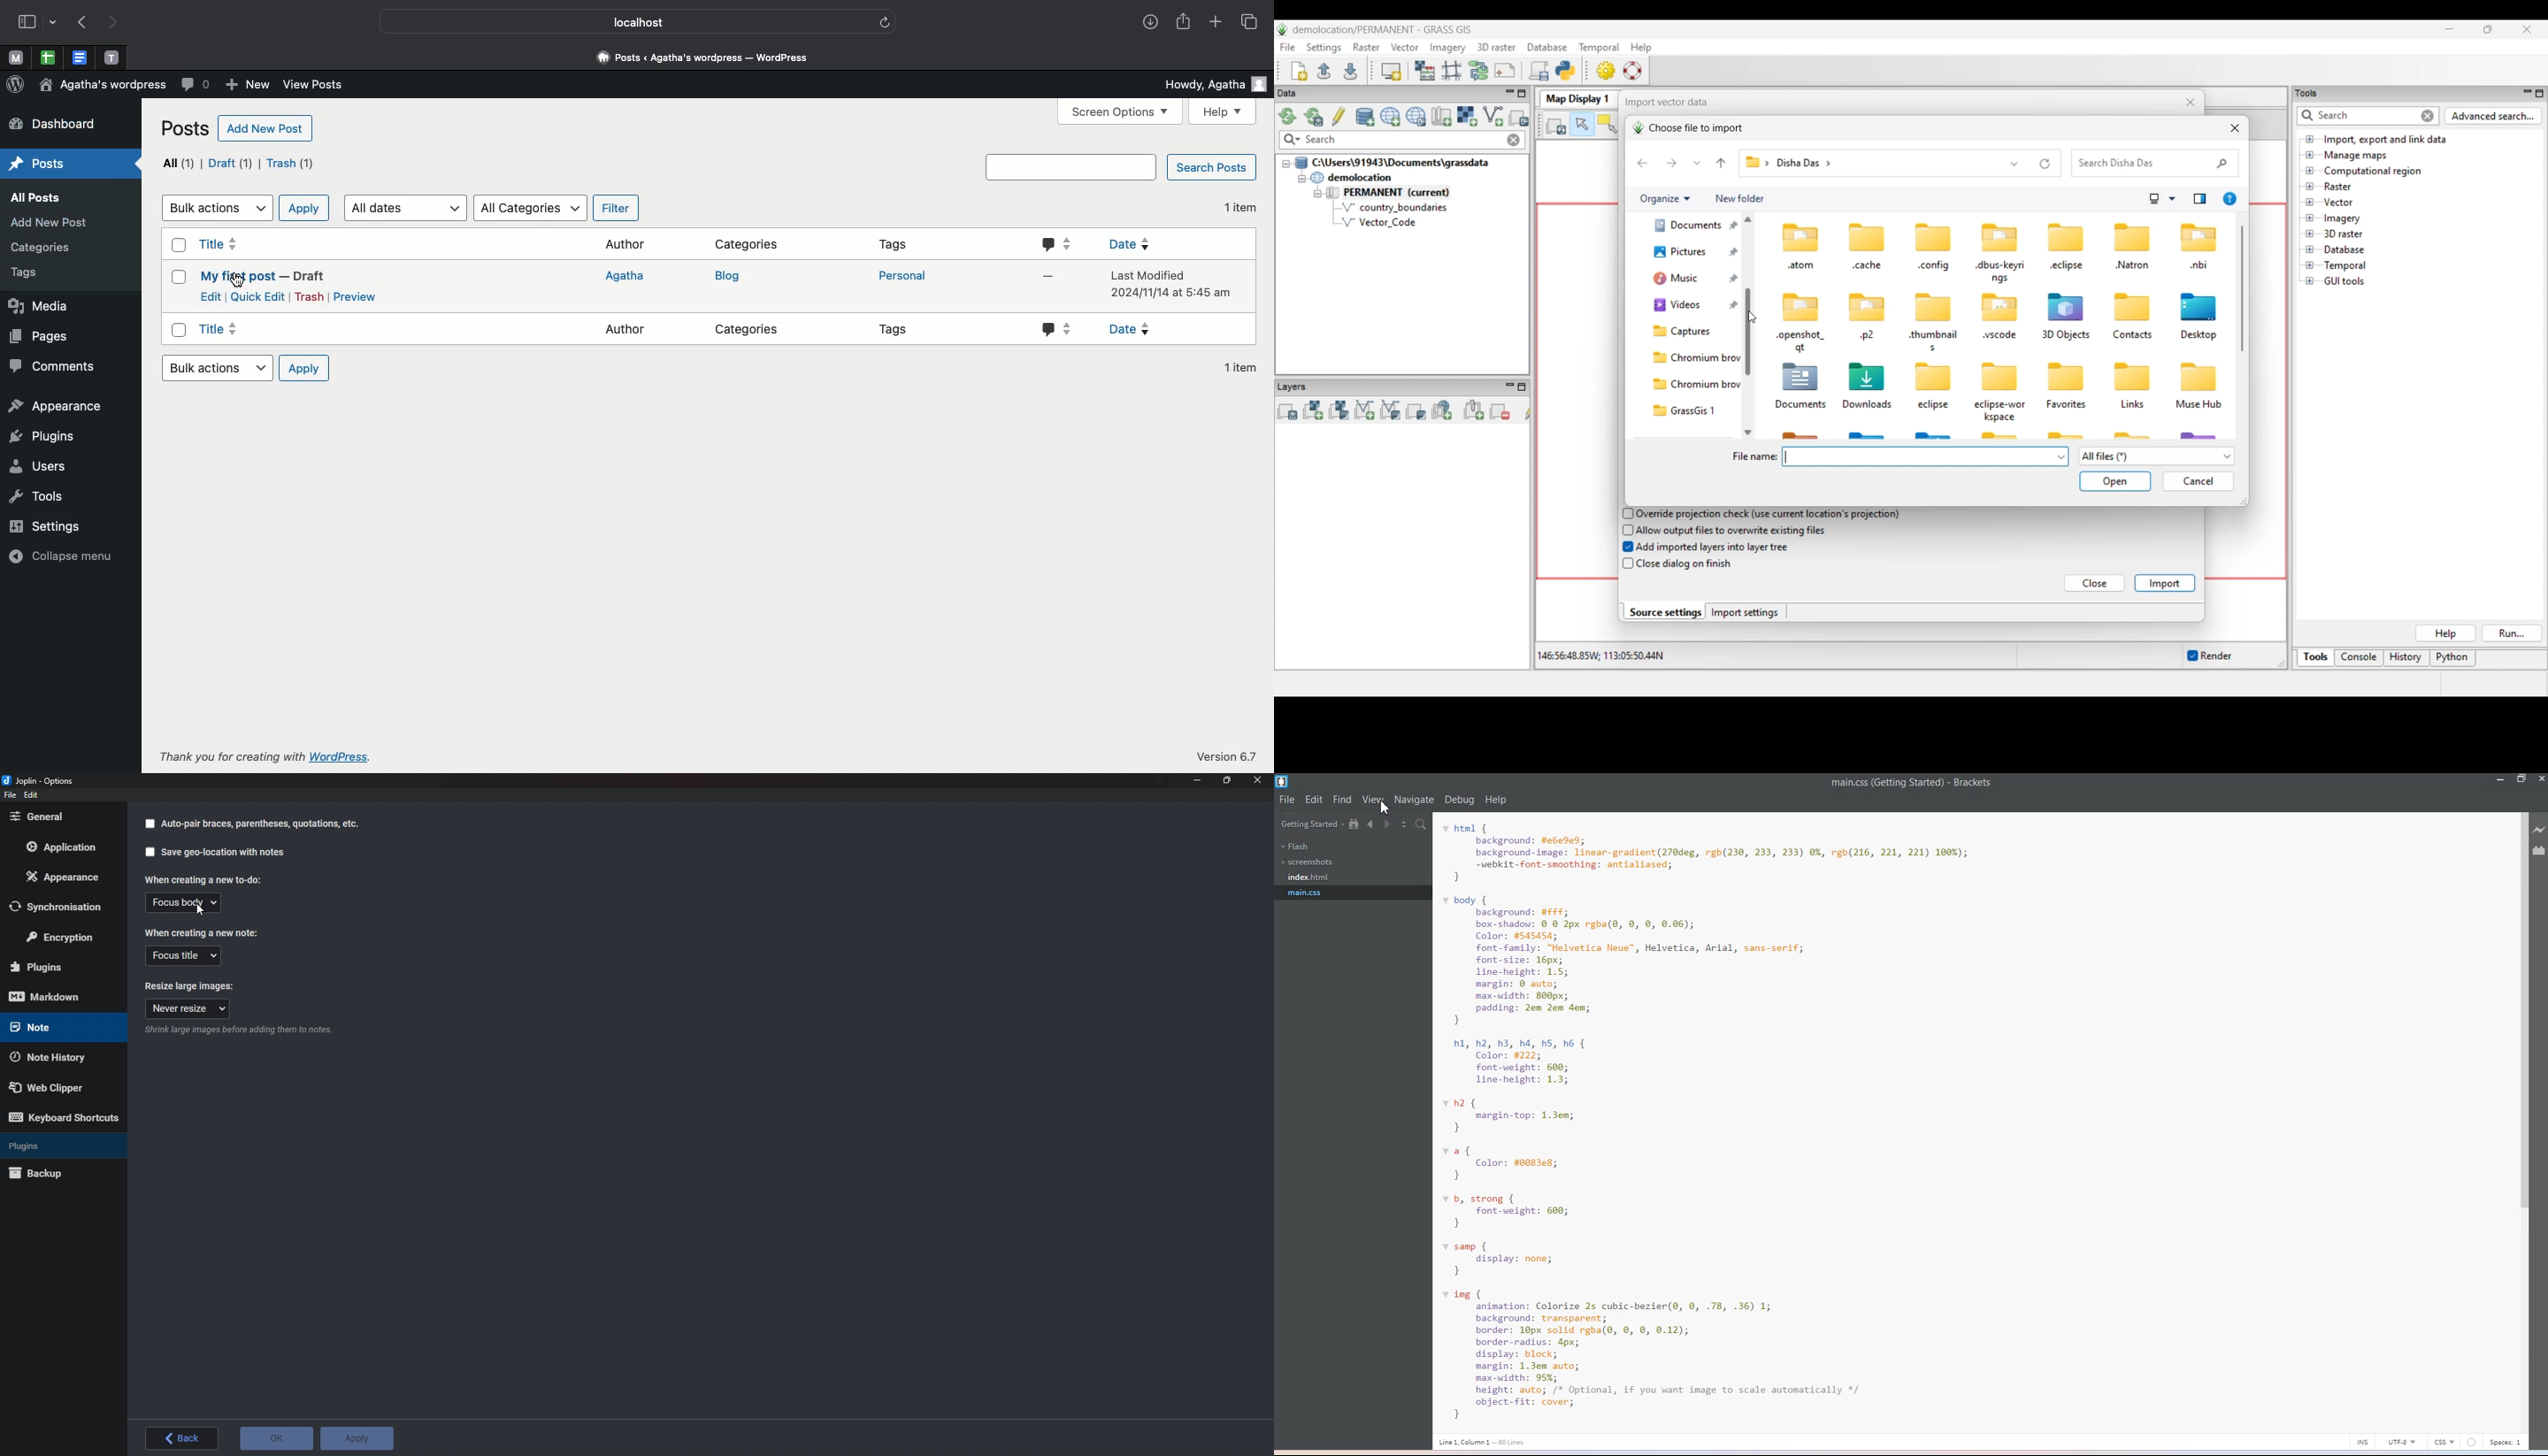 The height and width of the screenshot is (1456, 2548). What do you see at coordinates (180, 330) in the screenshot?
I see `checkbox` at bounding box center [180, 330].